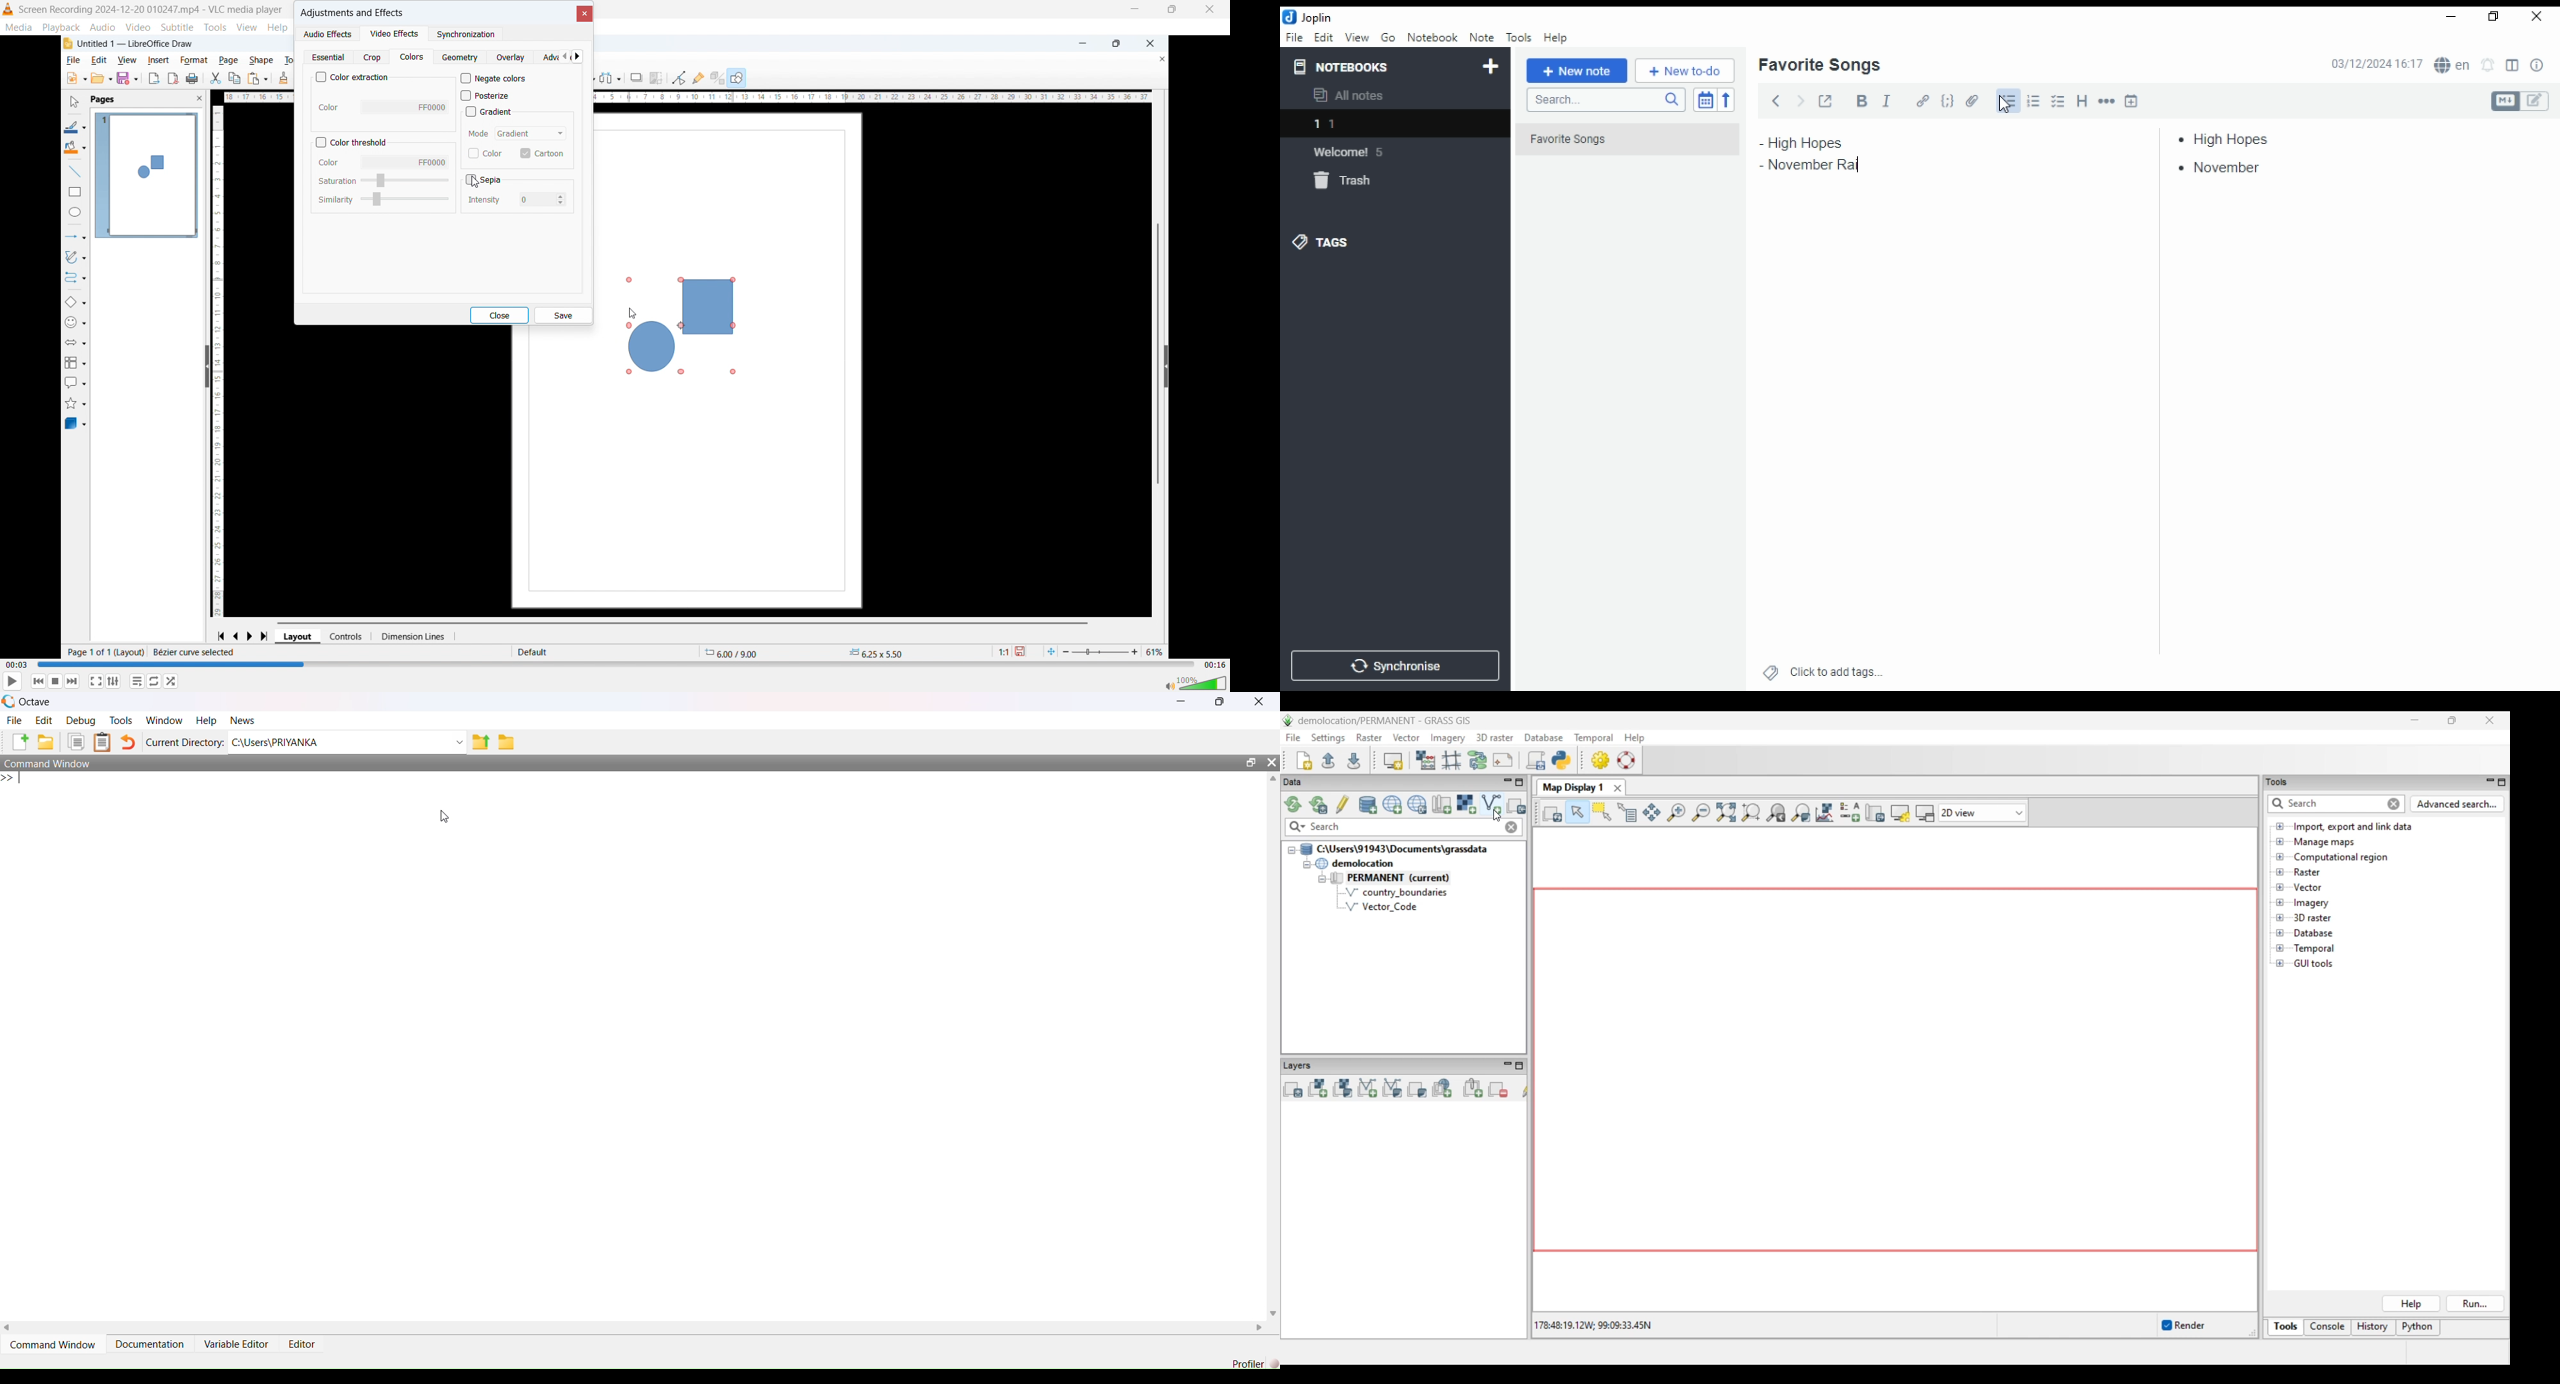 This screenshot has height=1400, width=2576. I want to click on november rain, so click(1818, 164).